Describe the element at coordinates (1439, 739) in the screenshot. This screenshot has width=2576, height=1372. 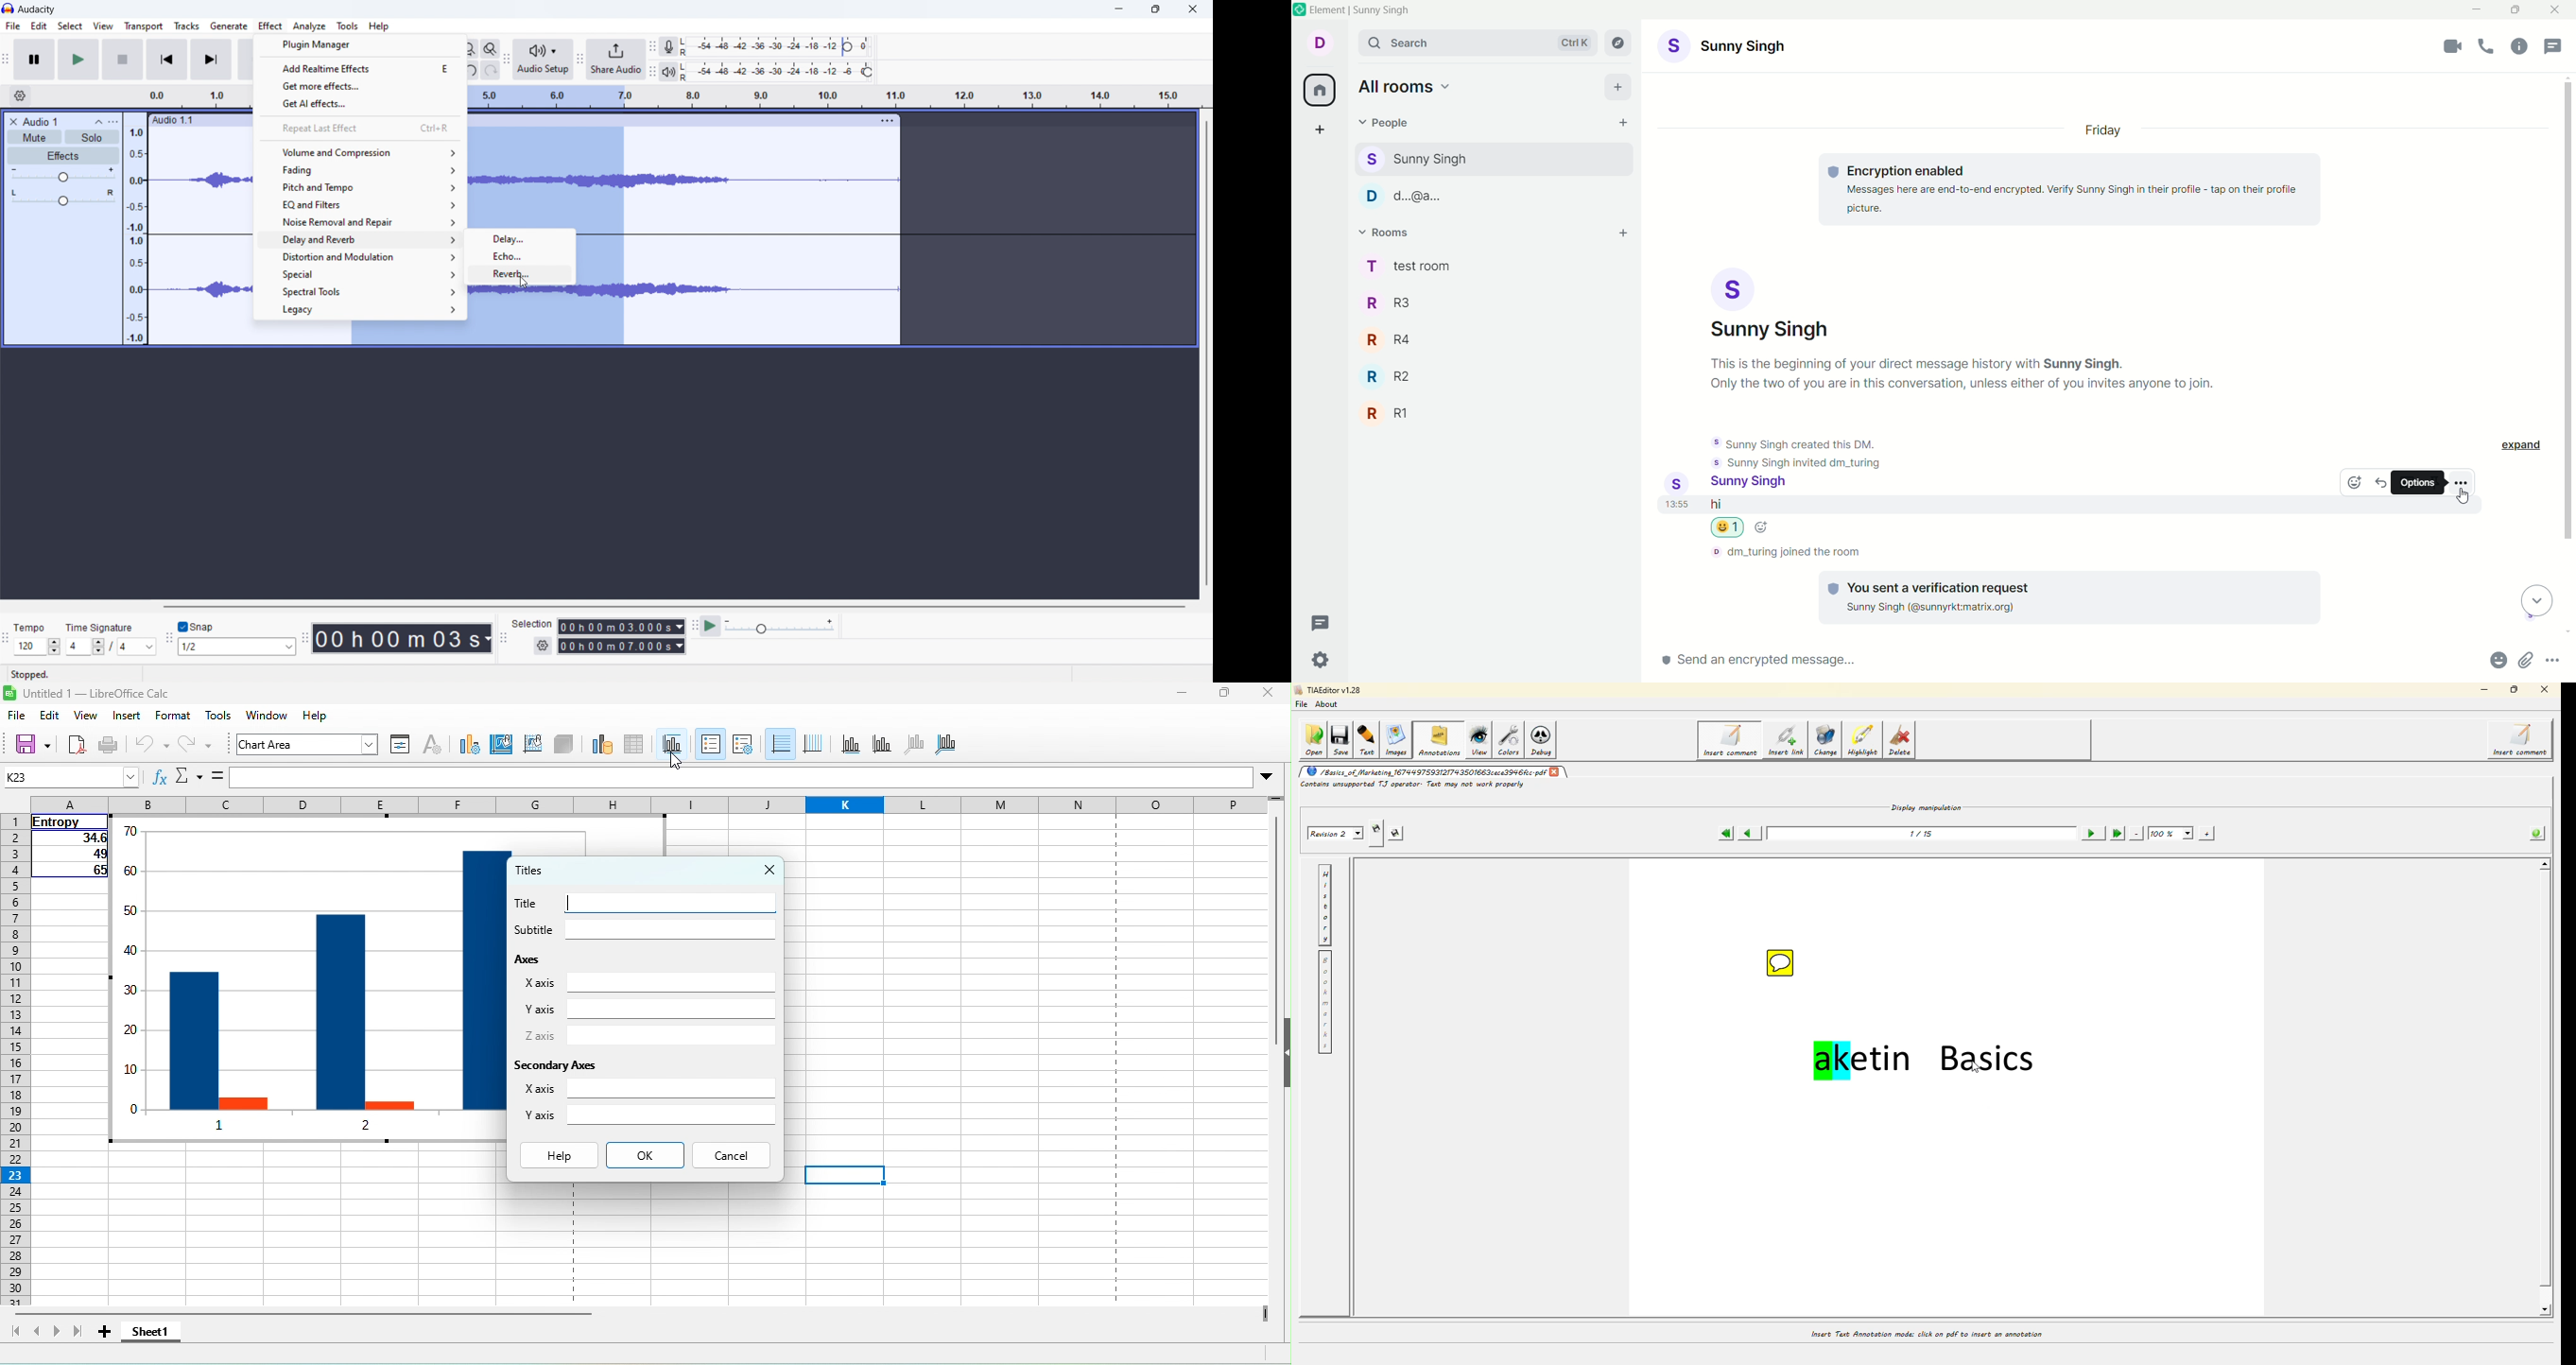
I see `annotations` at that location.